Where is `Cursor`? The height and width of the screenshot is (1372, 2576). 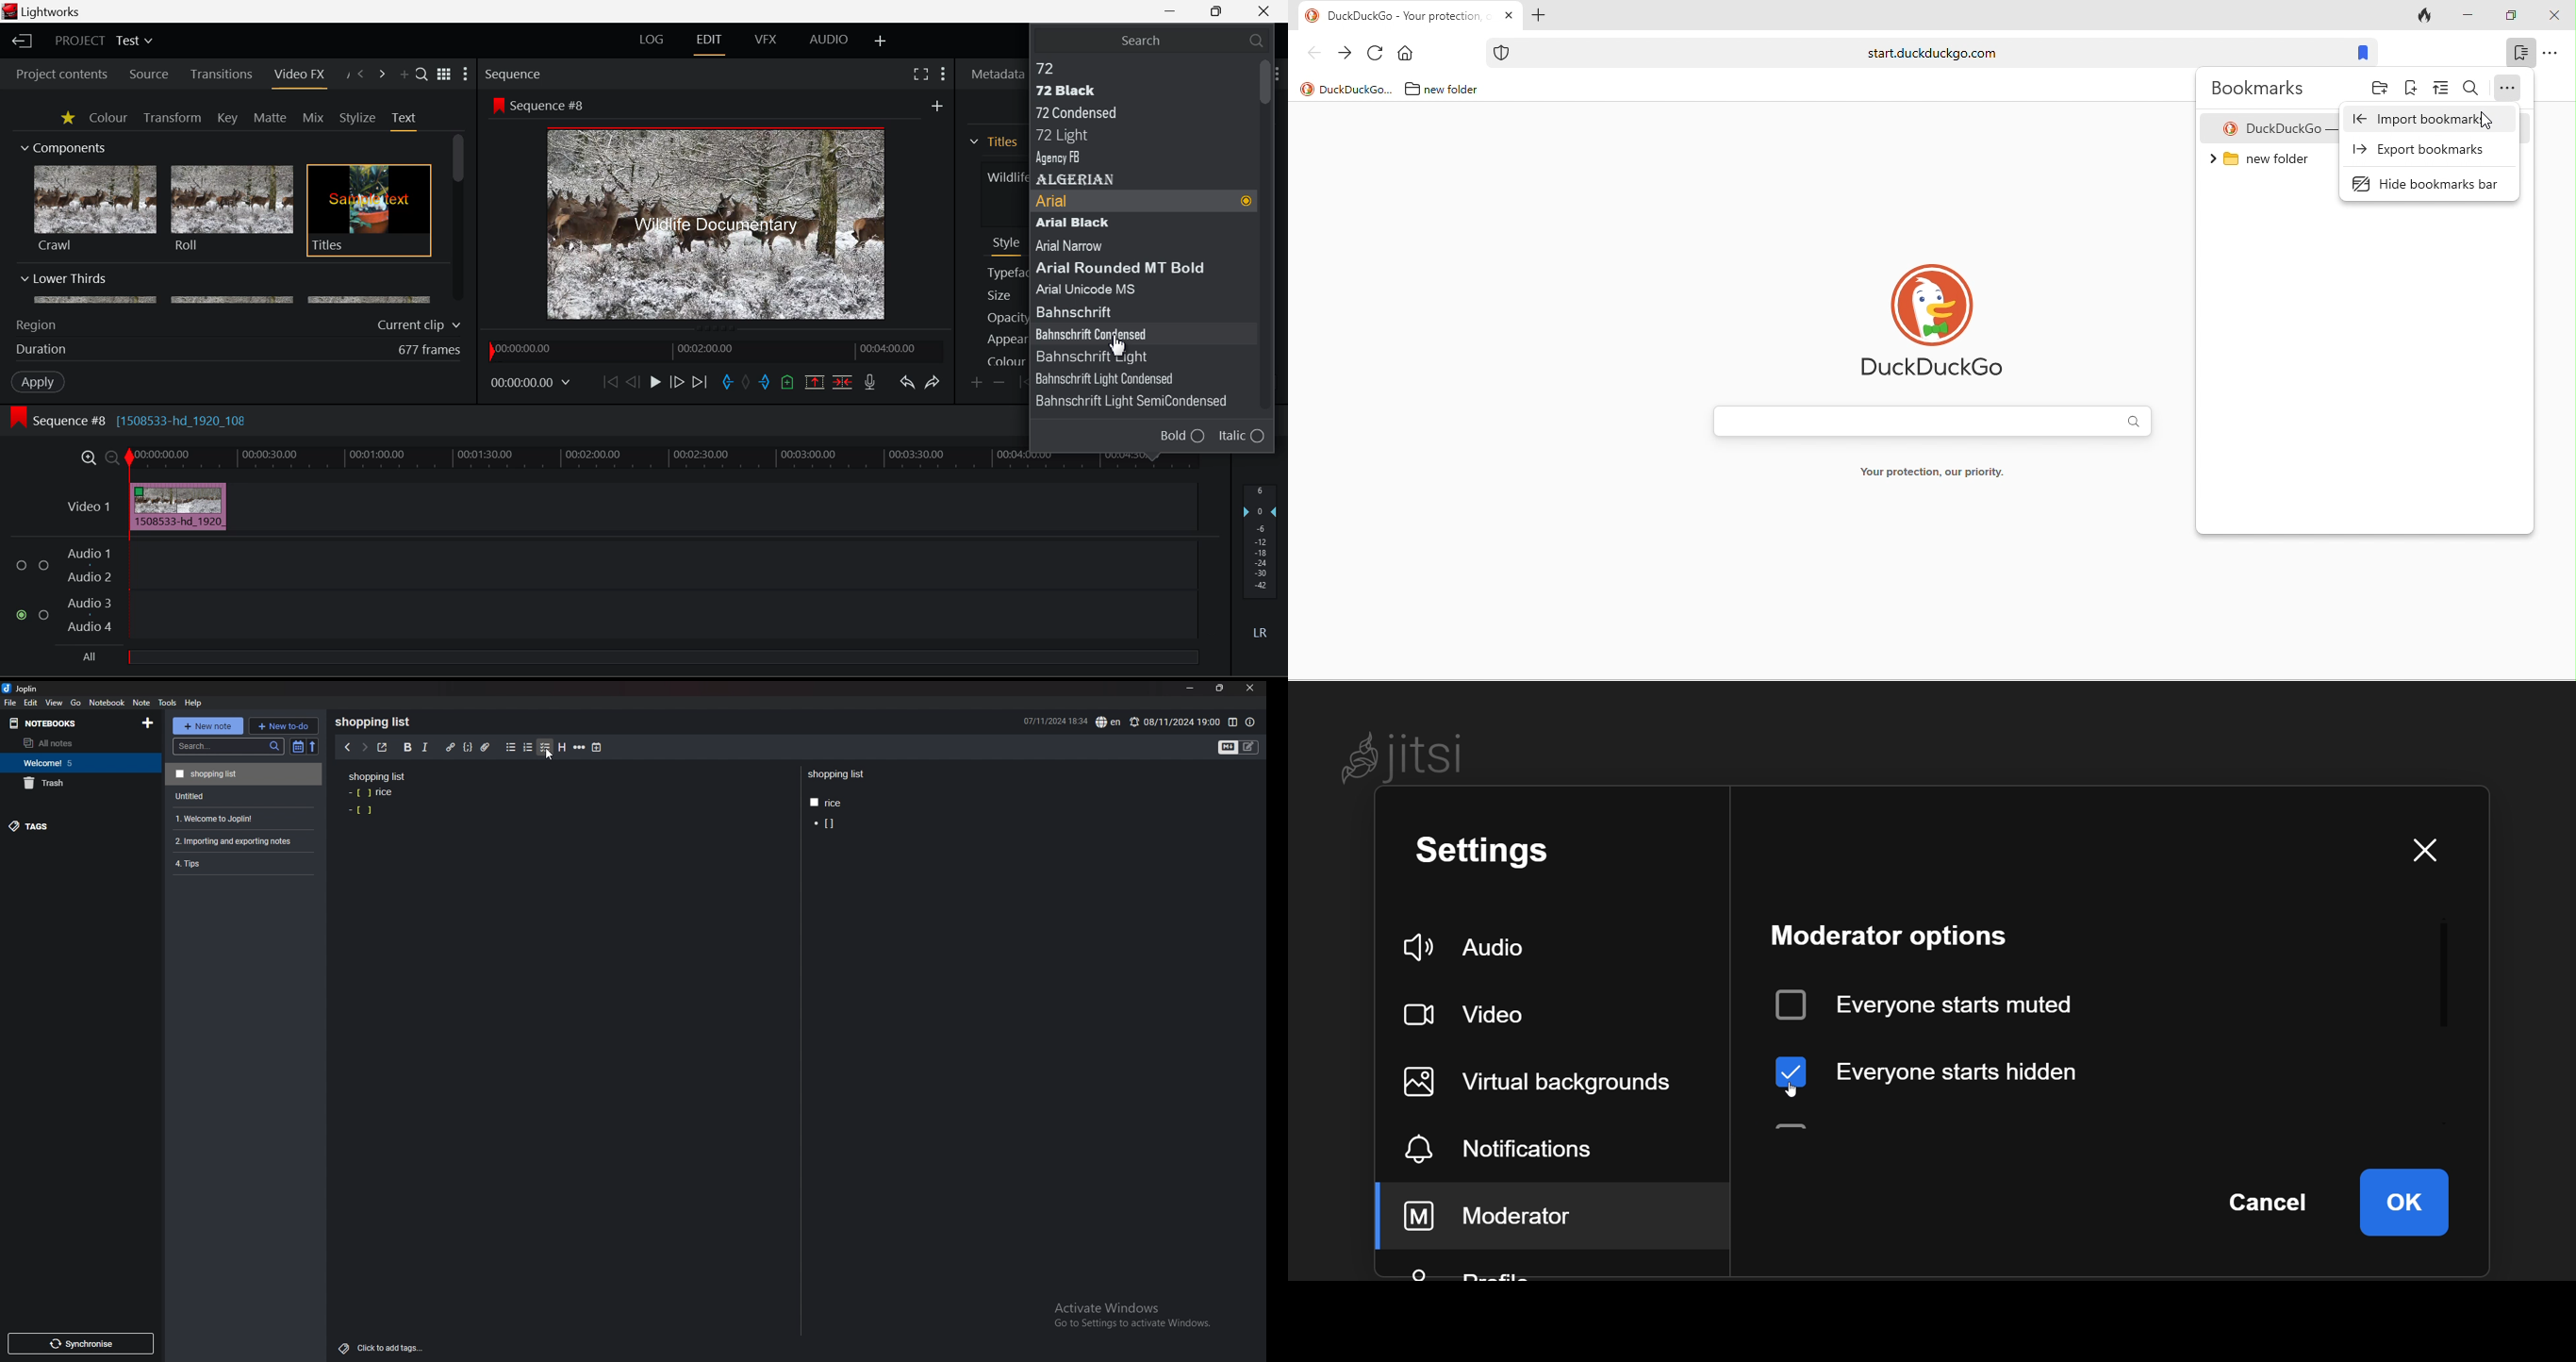 Cursor is located at coordinates (548, 755).